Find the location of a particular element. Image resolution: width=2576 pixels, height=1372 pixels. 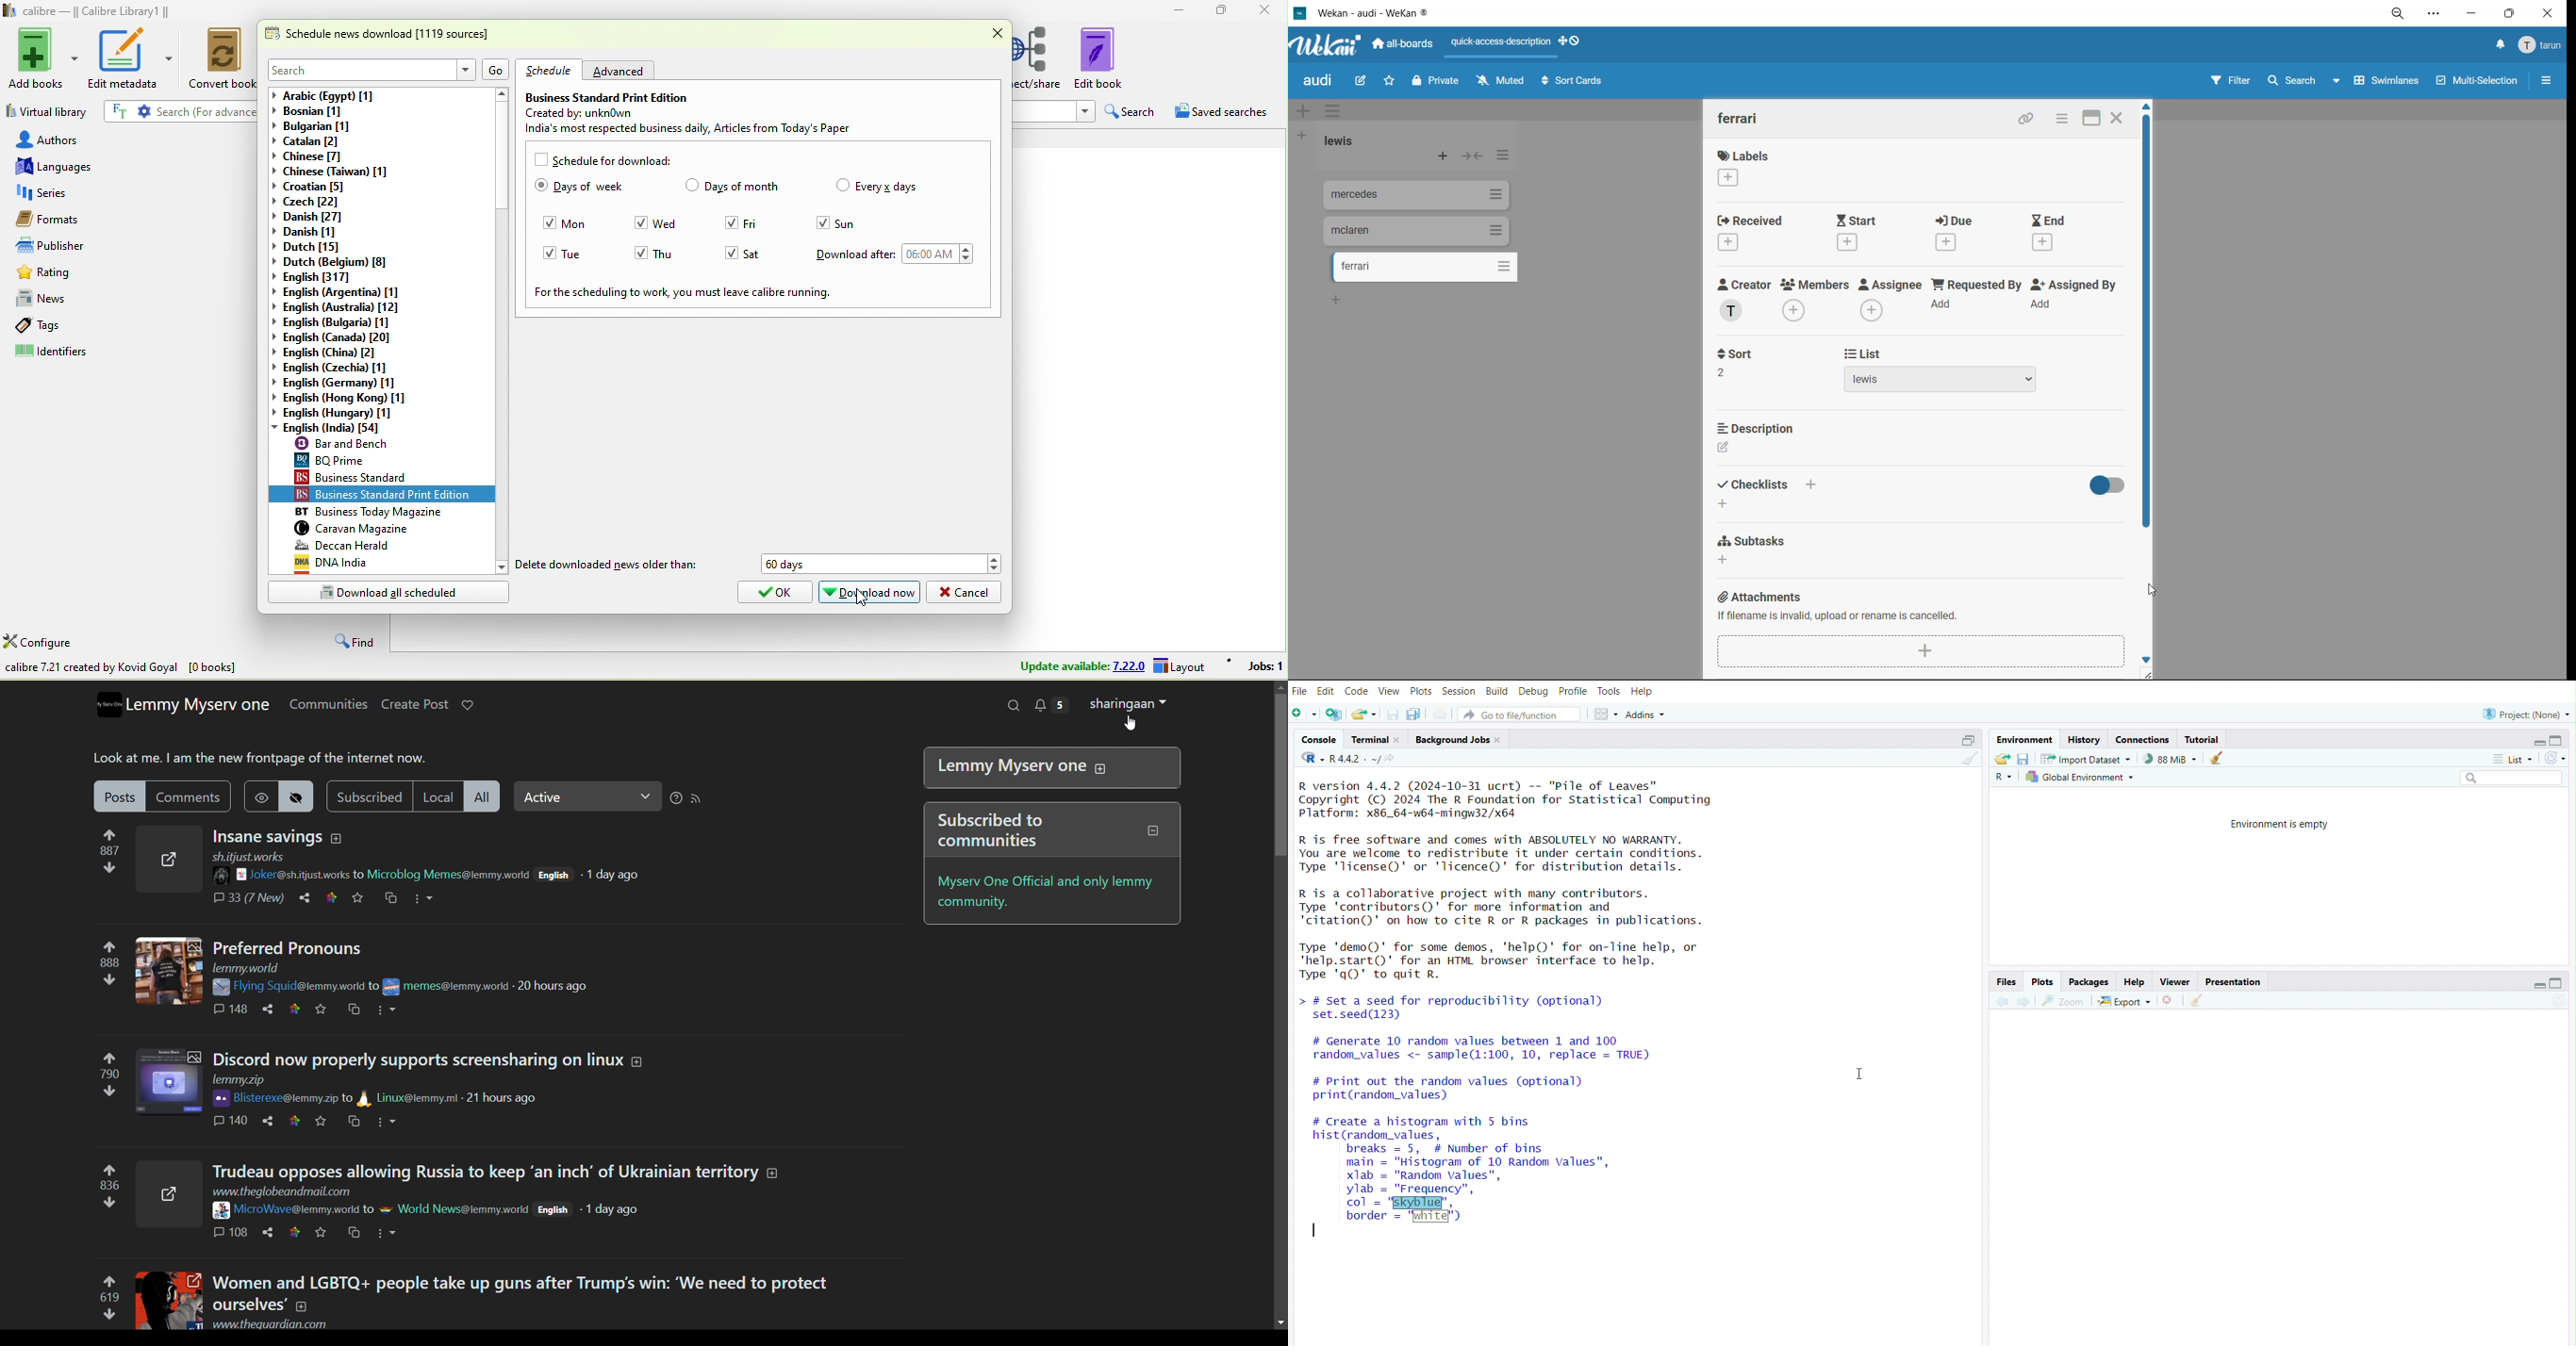

expand is located at coordinates (638, 1060).